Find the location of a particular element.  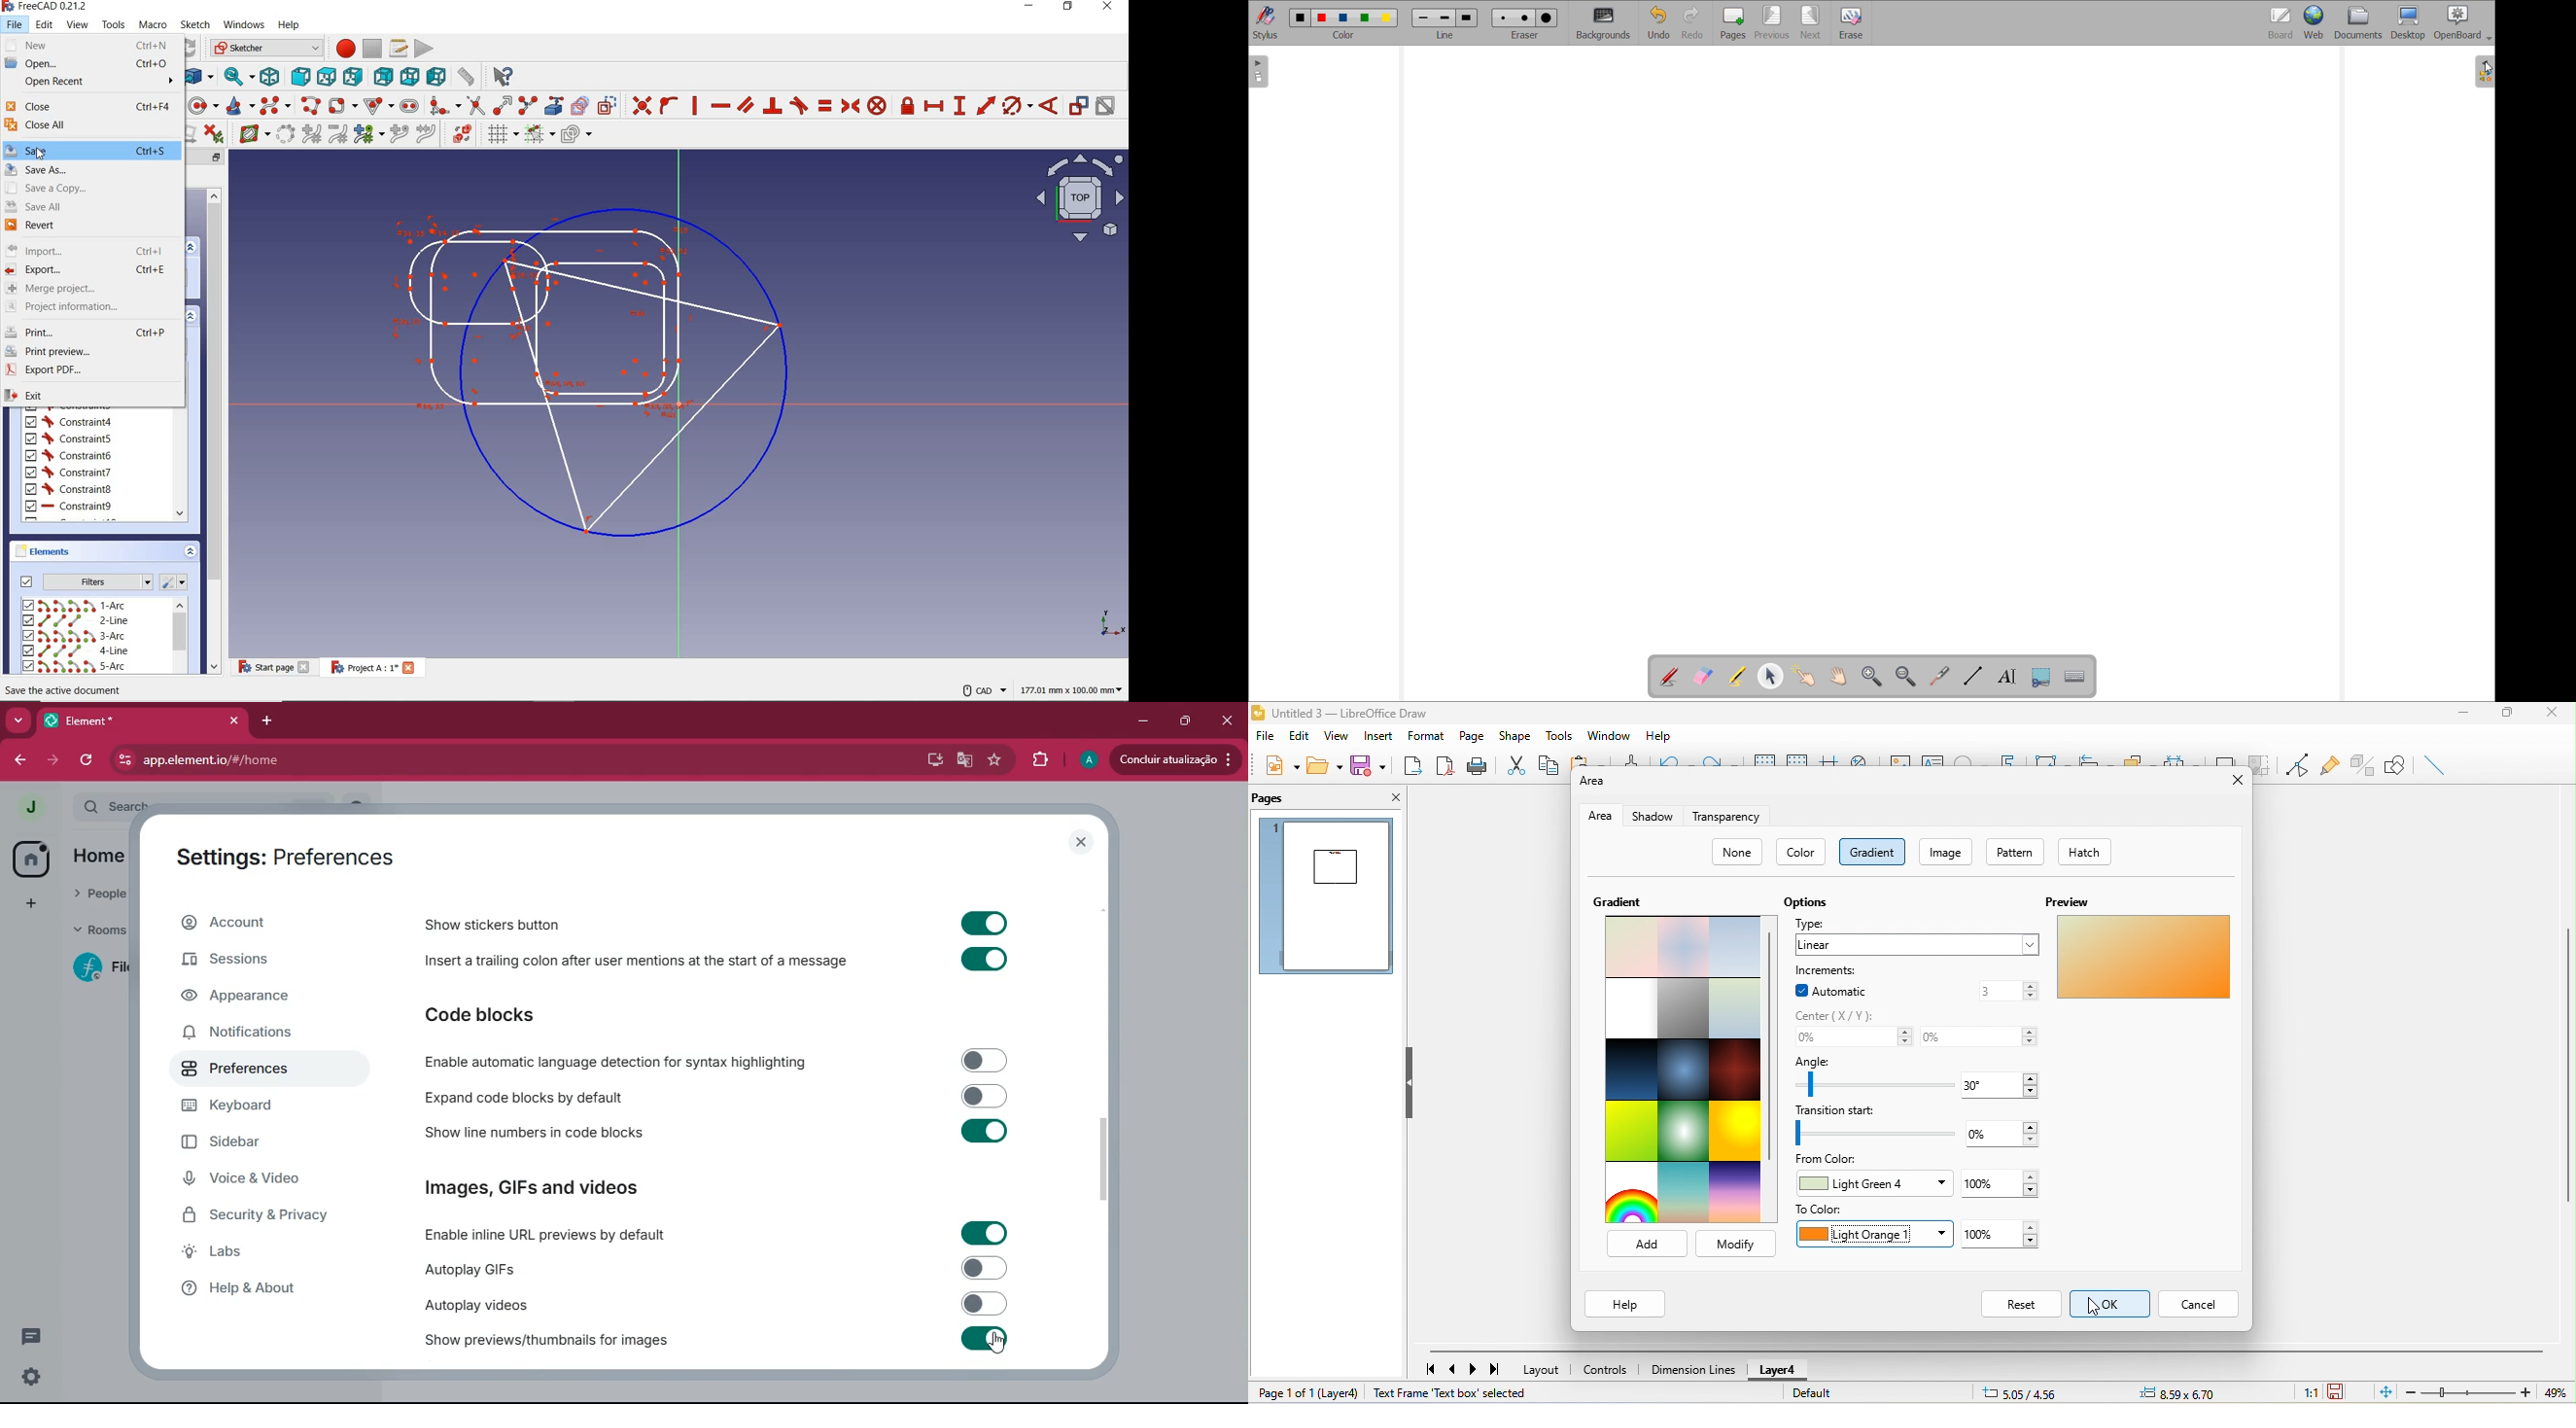

VIEW is located at coordinates (1078, 198).